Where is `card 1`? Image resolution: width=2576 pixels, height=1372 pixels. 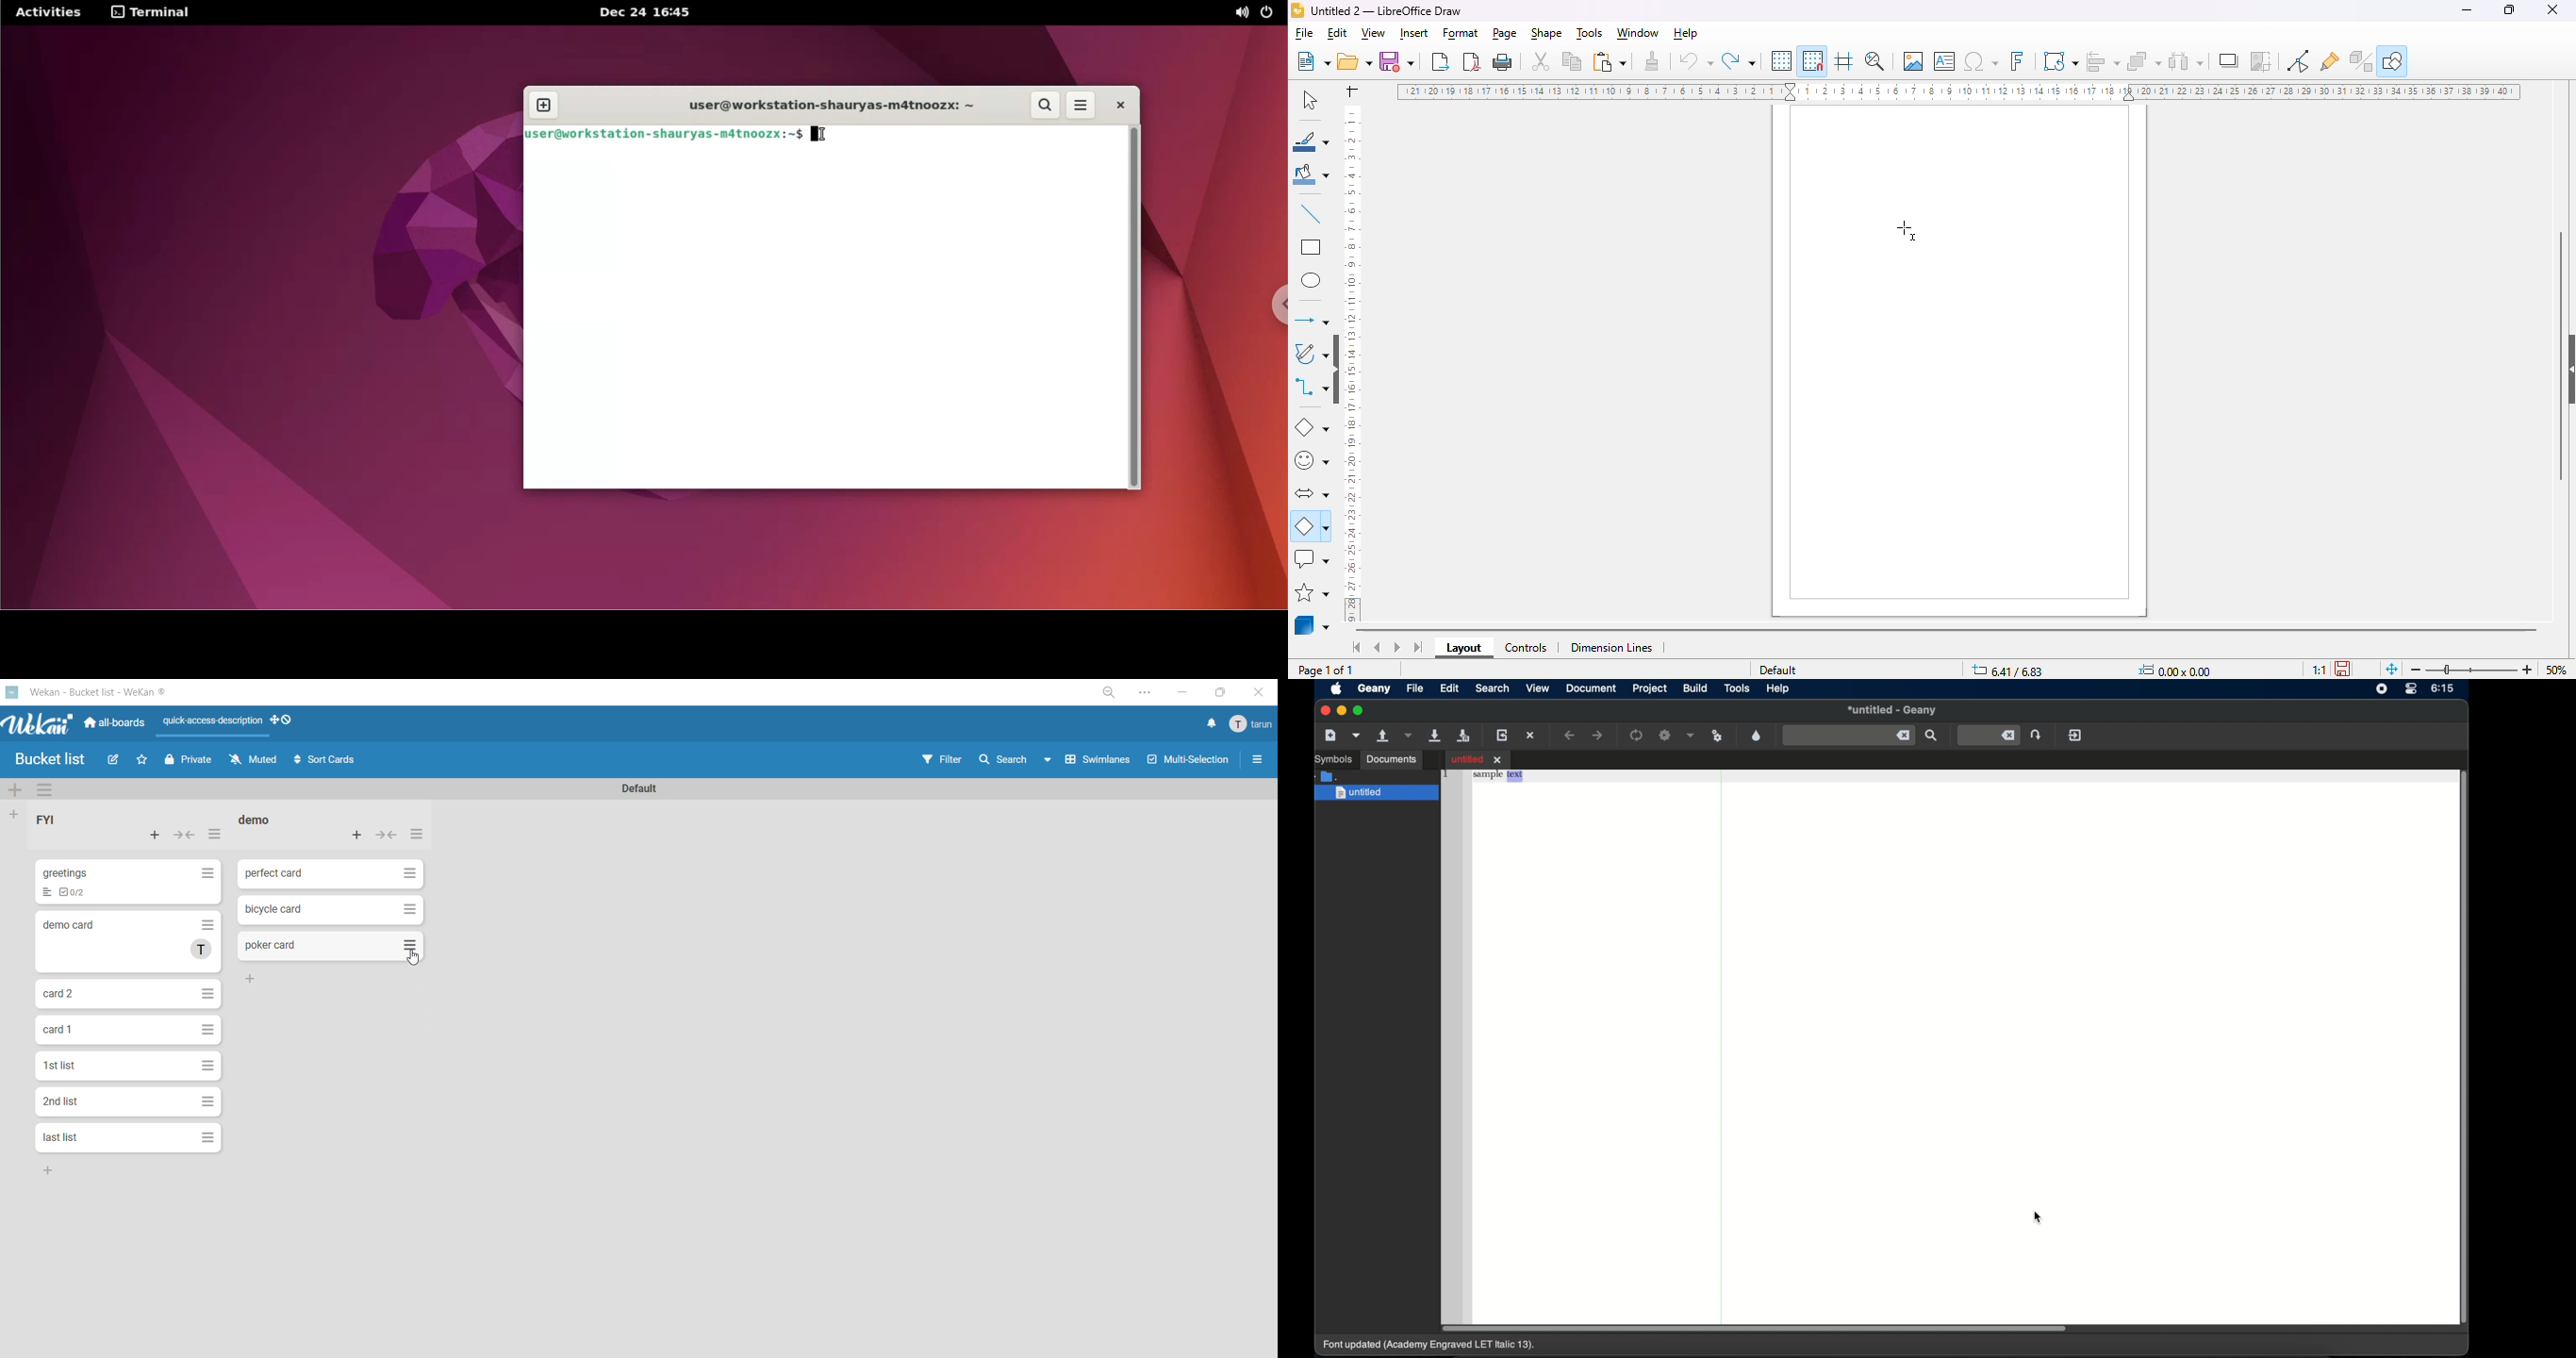 card 1 is located at coordinates (64, 1029).